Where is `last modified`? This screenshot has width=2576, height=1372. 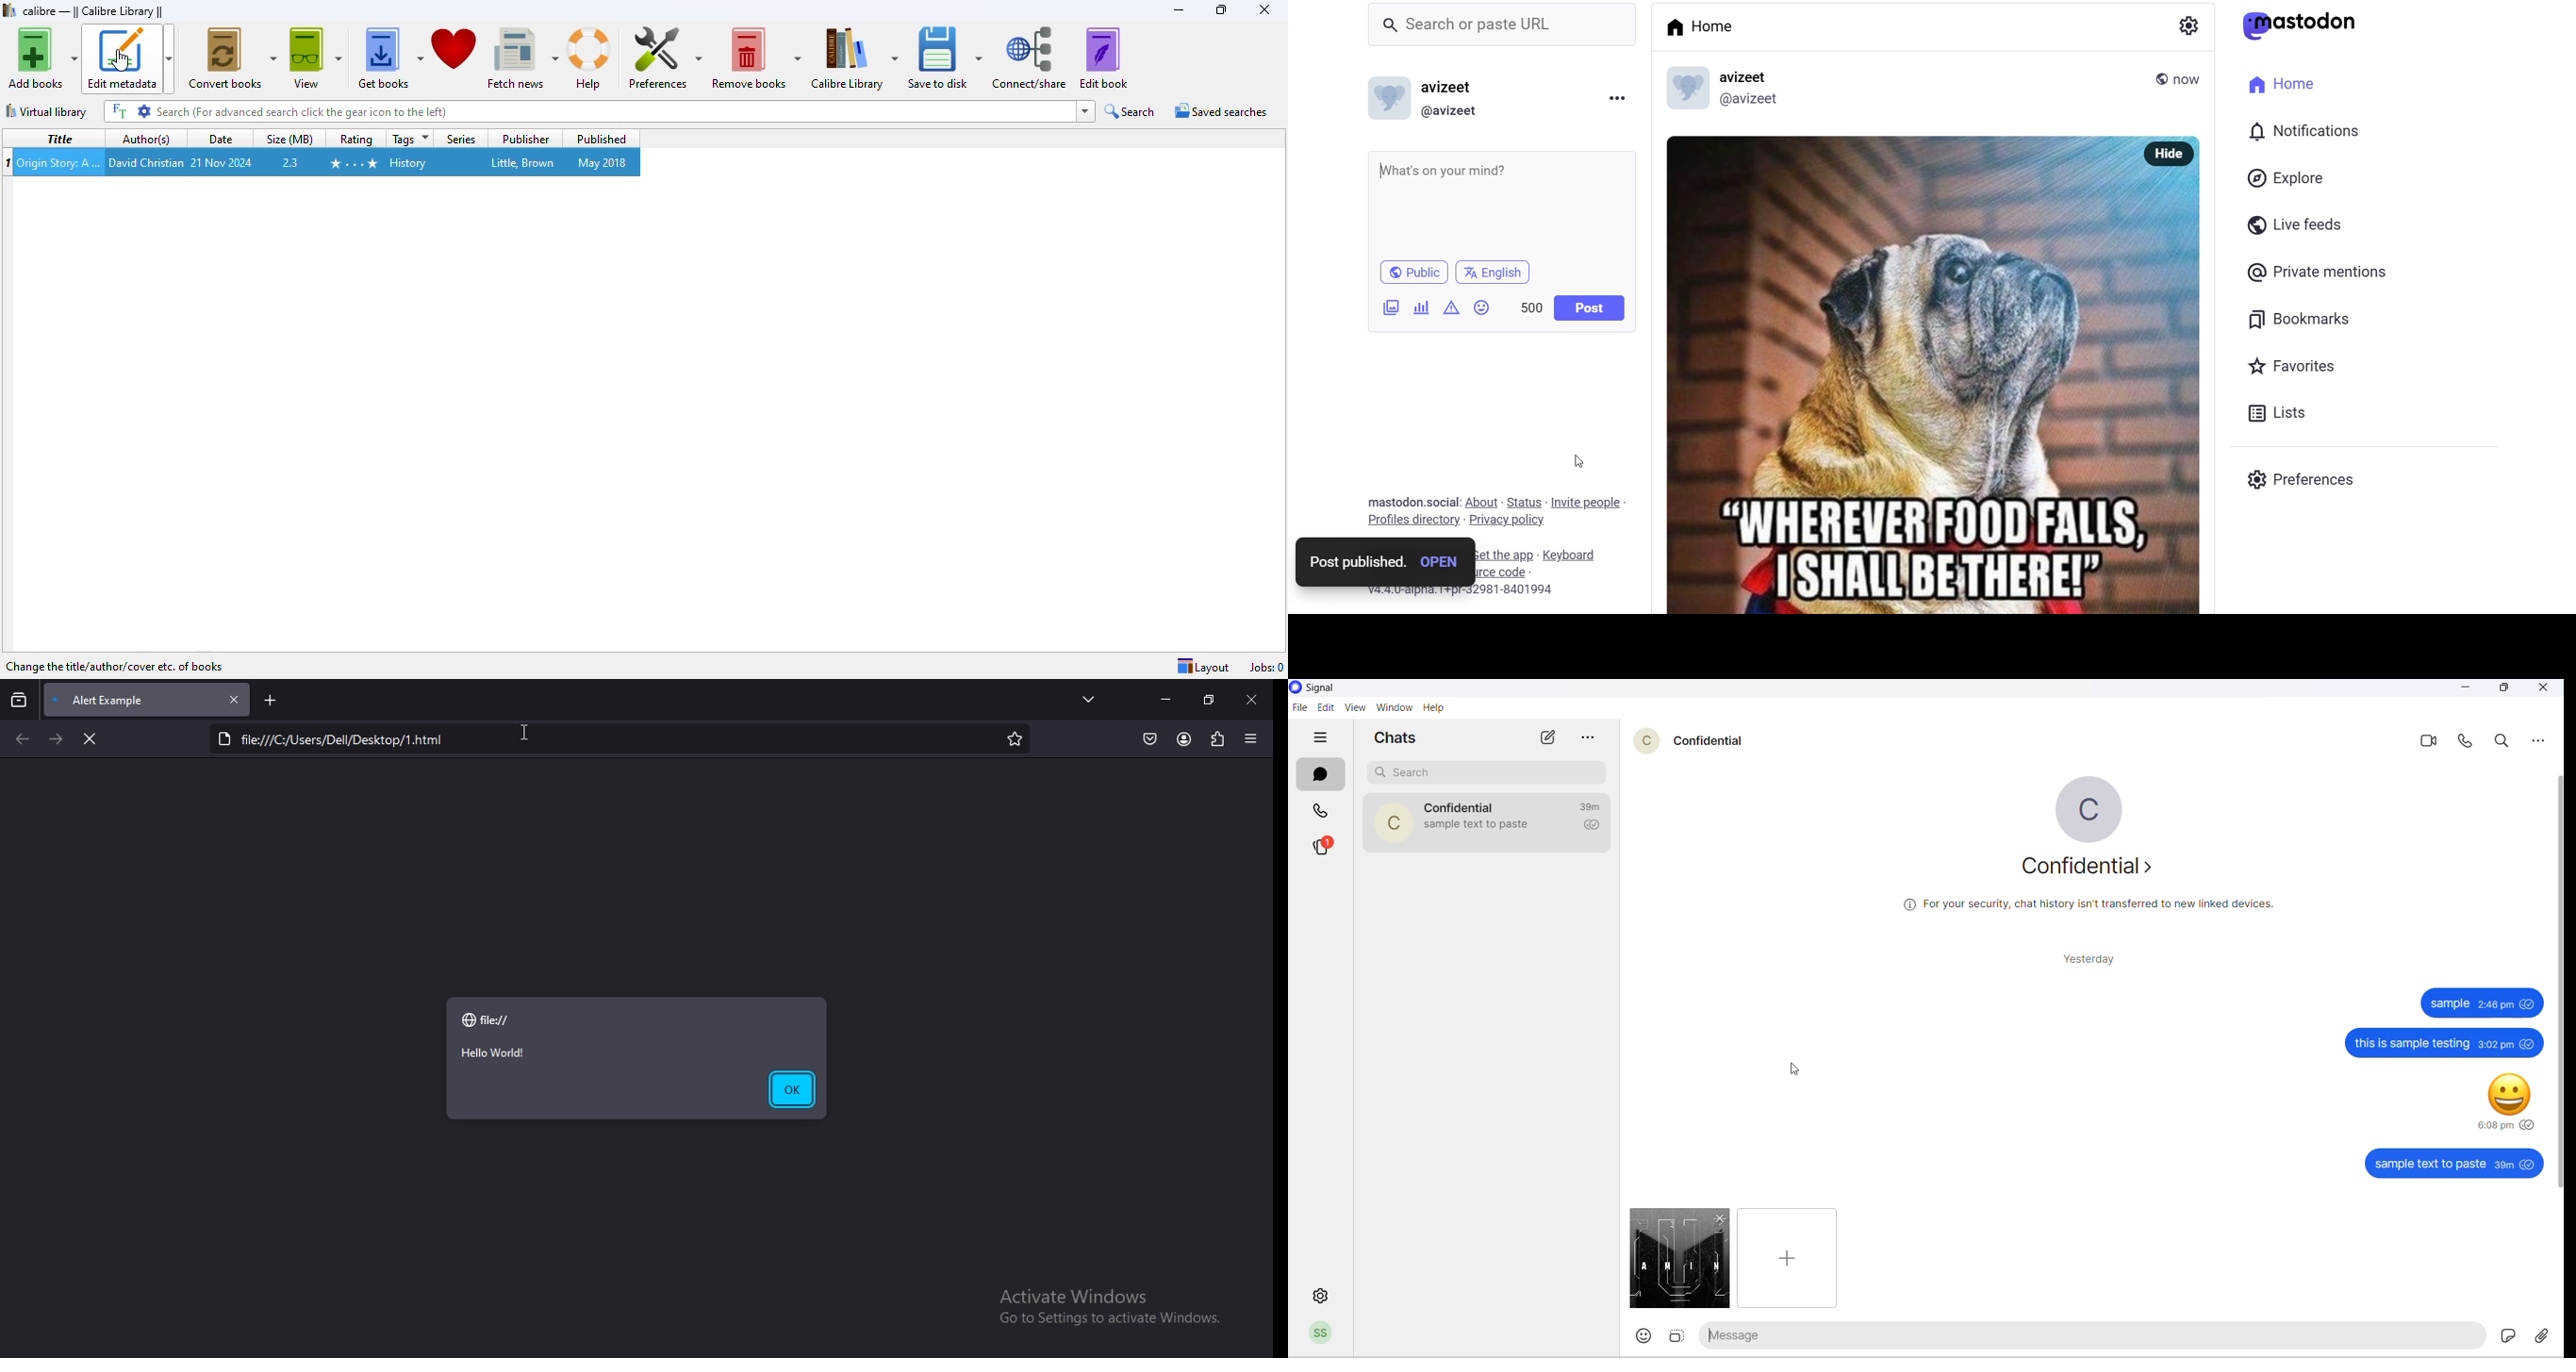
last modified is located at coordinates (2195, 78).